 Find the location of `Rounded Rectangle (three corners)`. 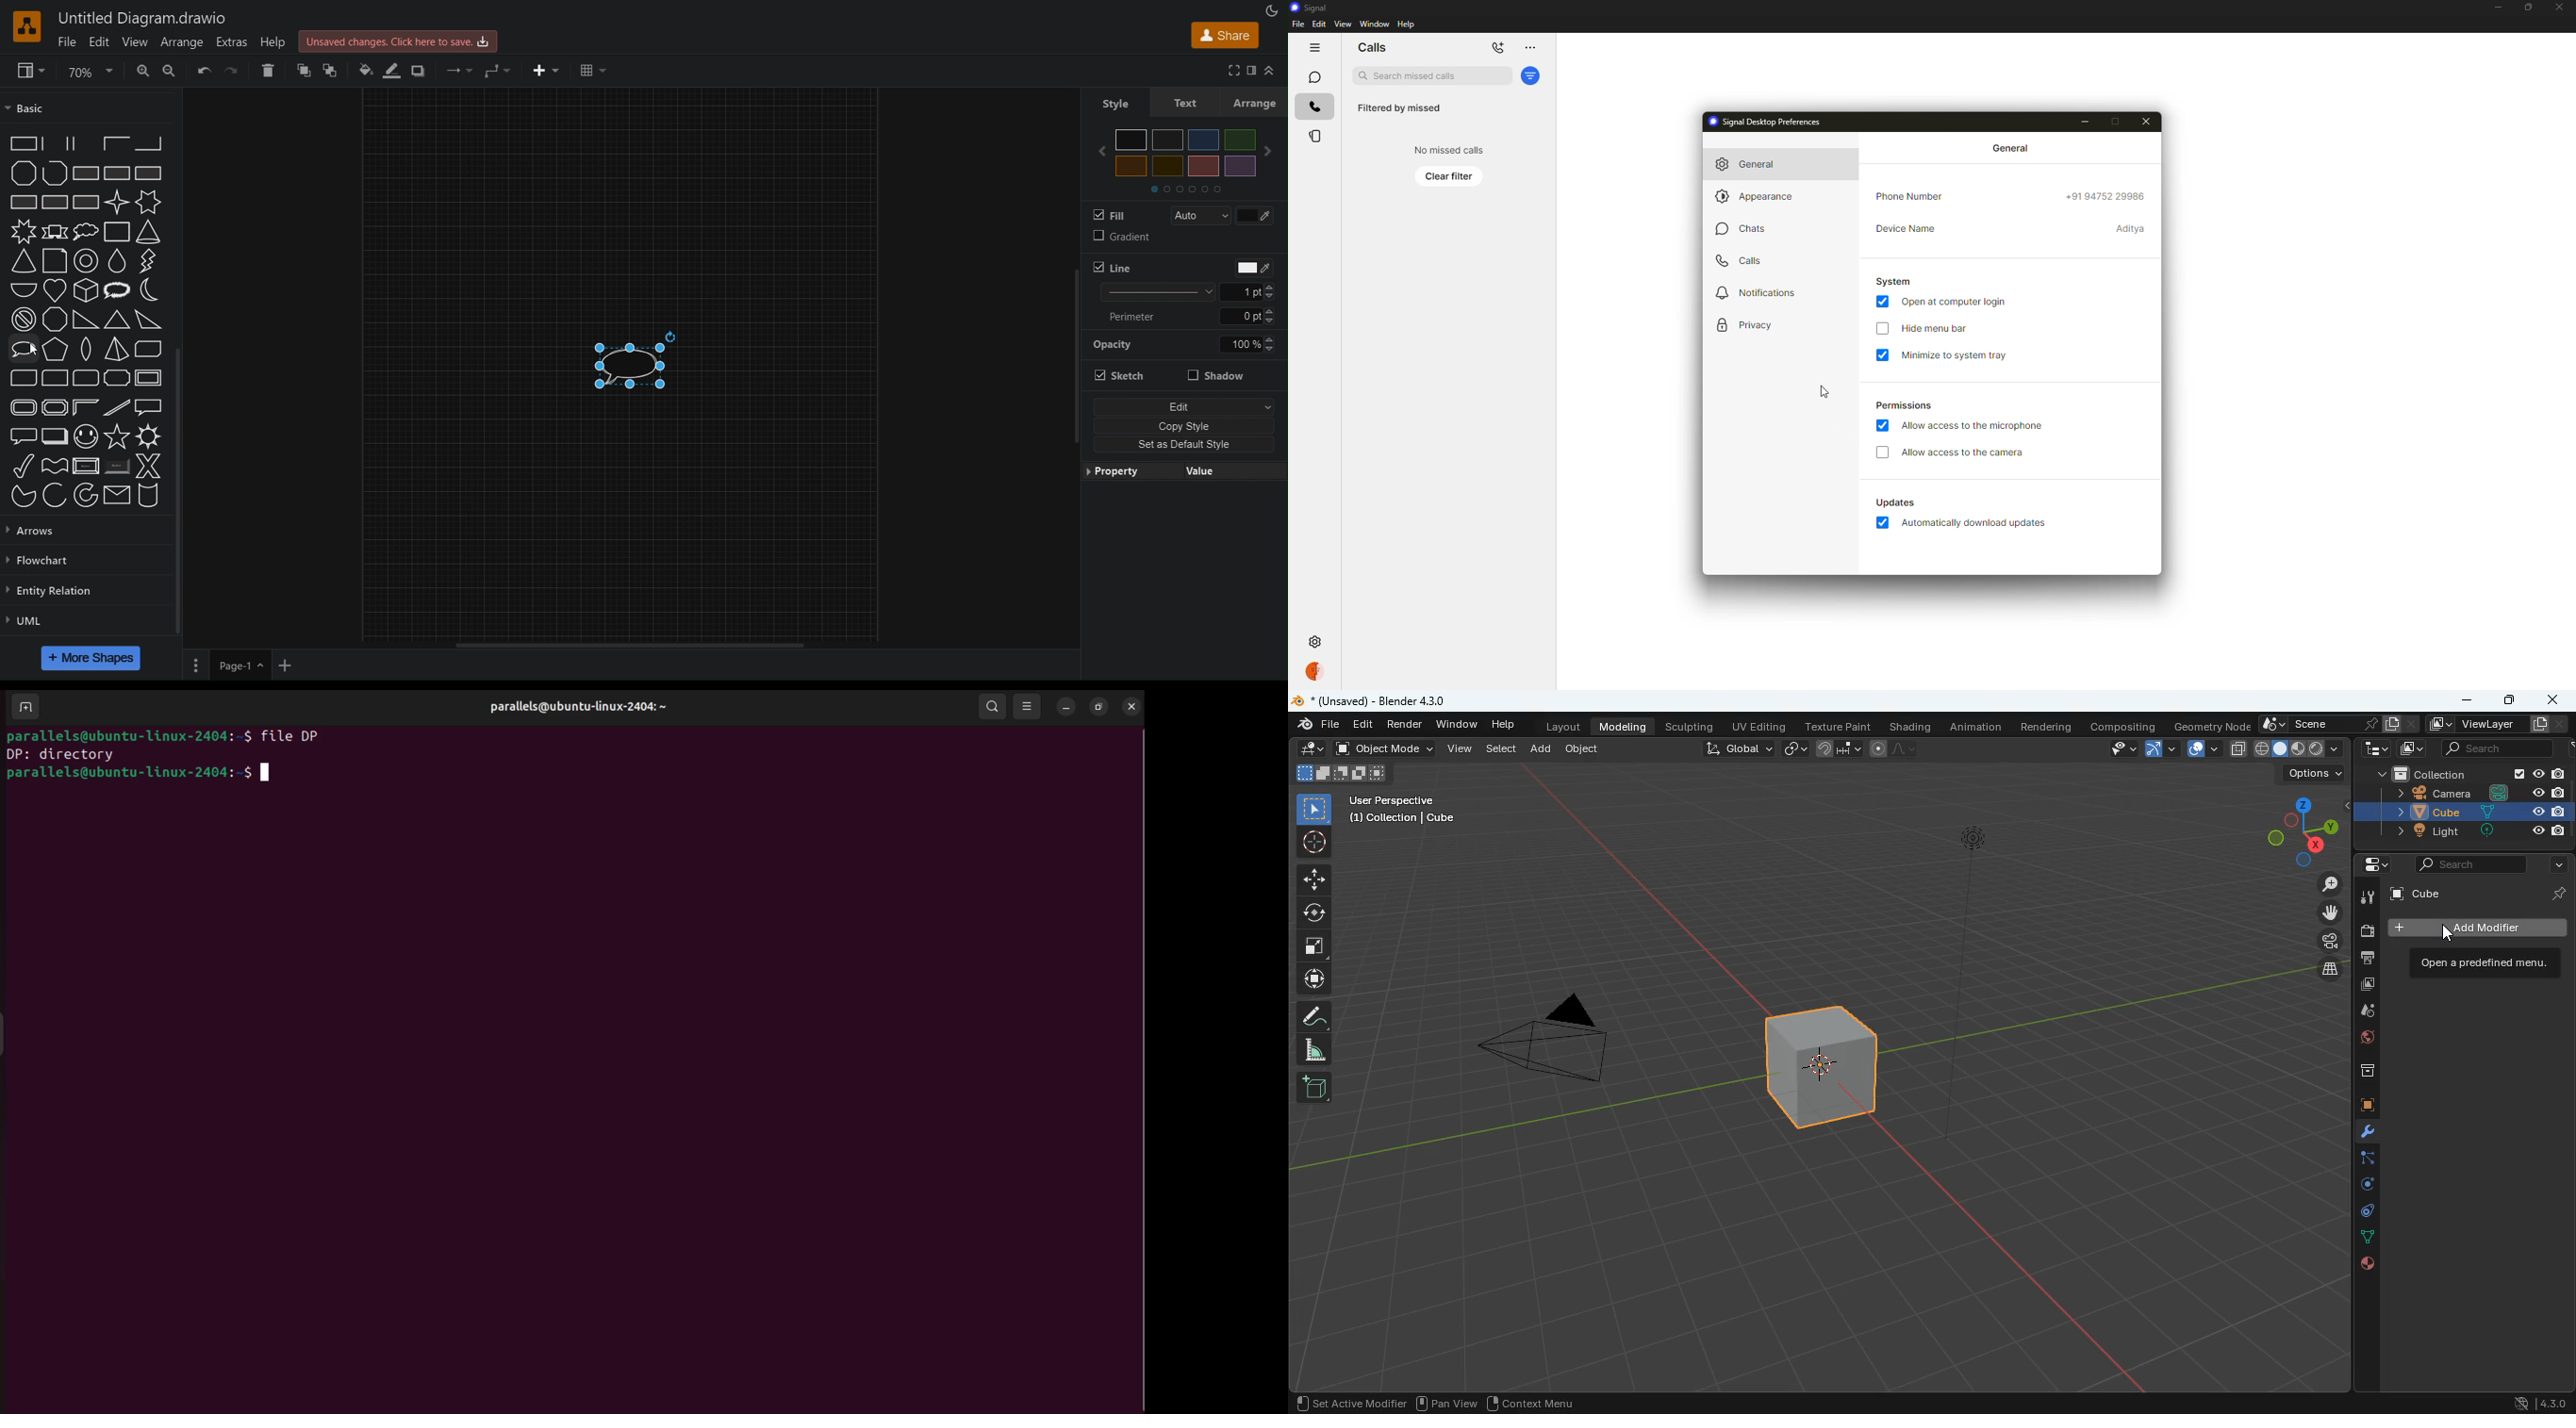

Rounded Rectangle (three corners) is located at coordinates (86, 378).